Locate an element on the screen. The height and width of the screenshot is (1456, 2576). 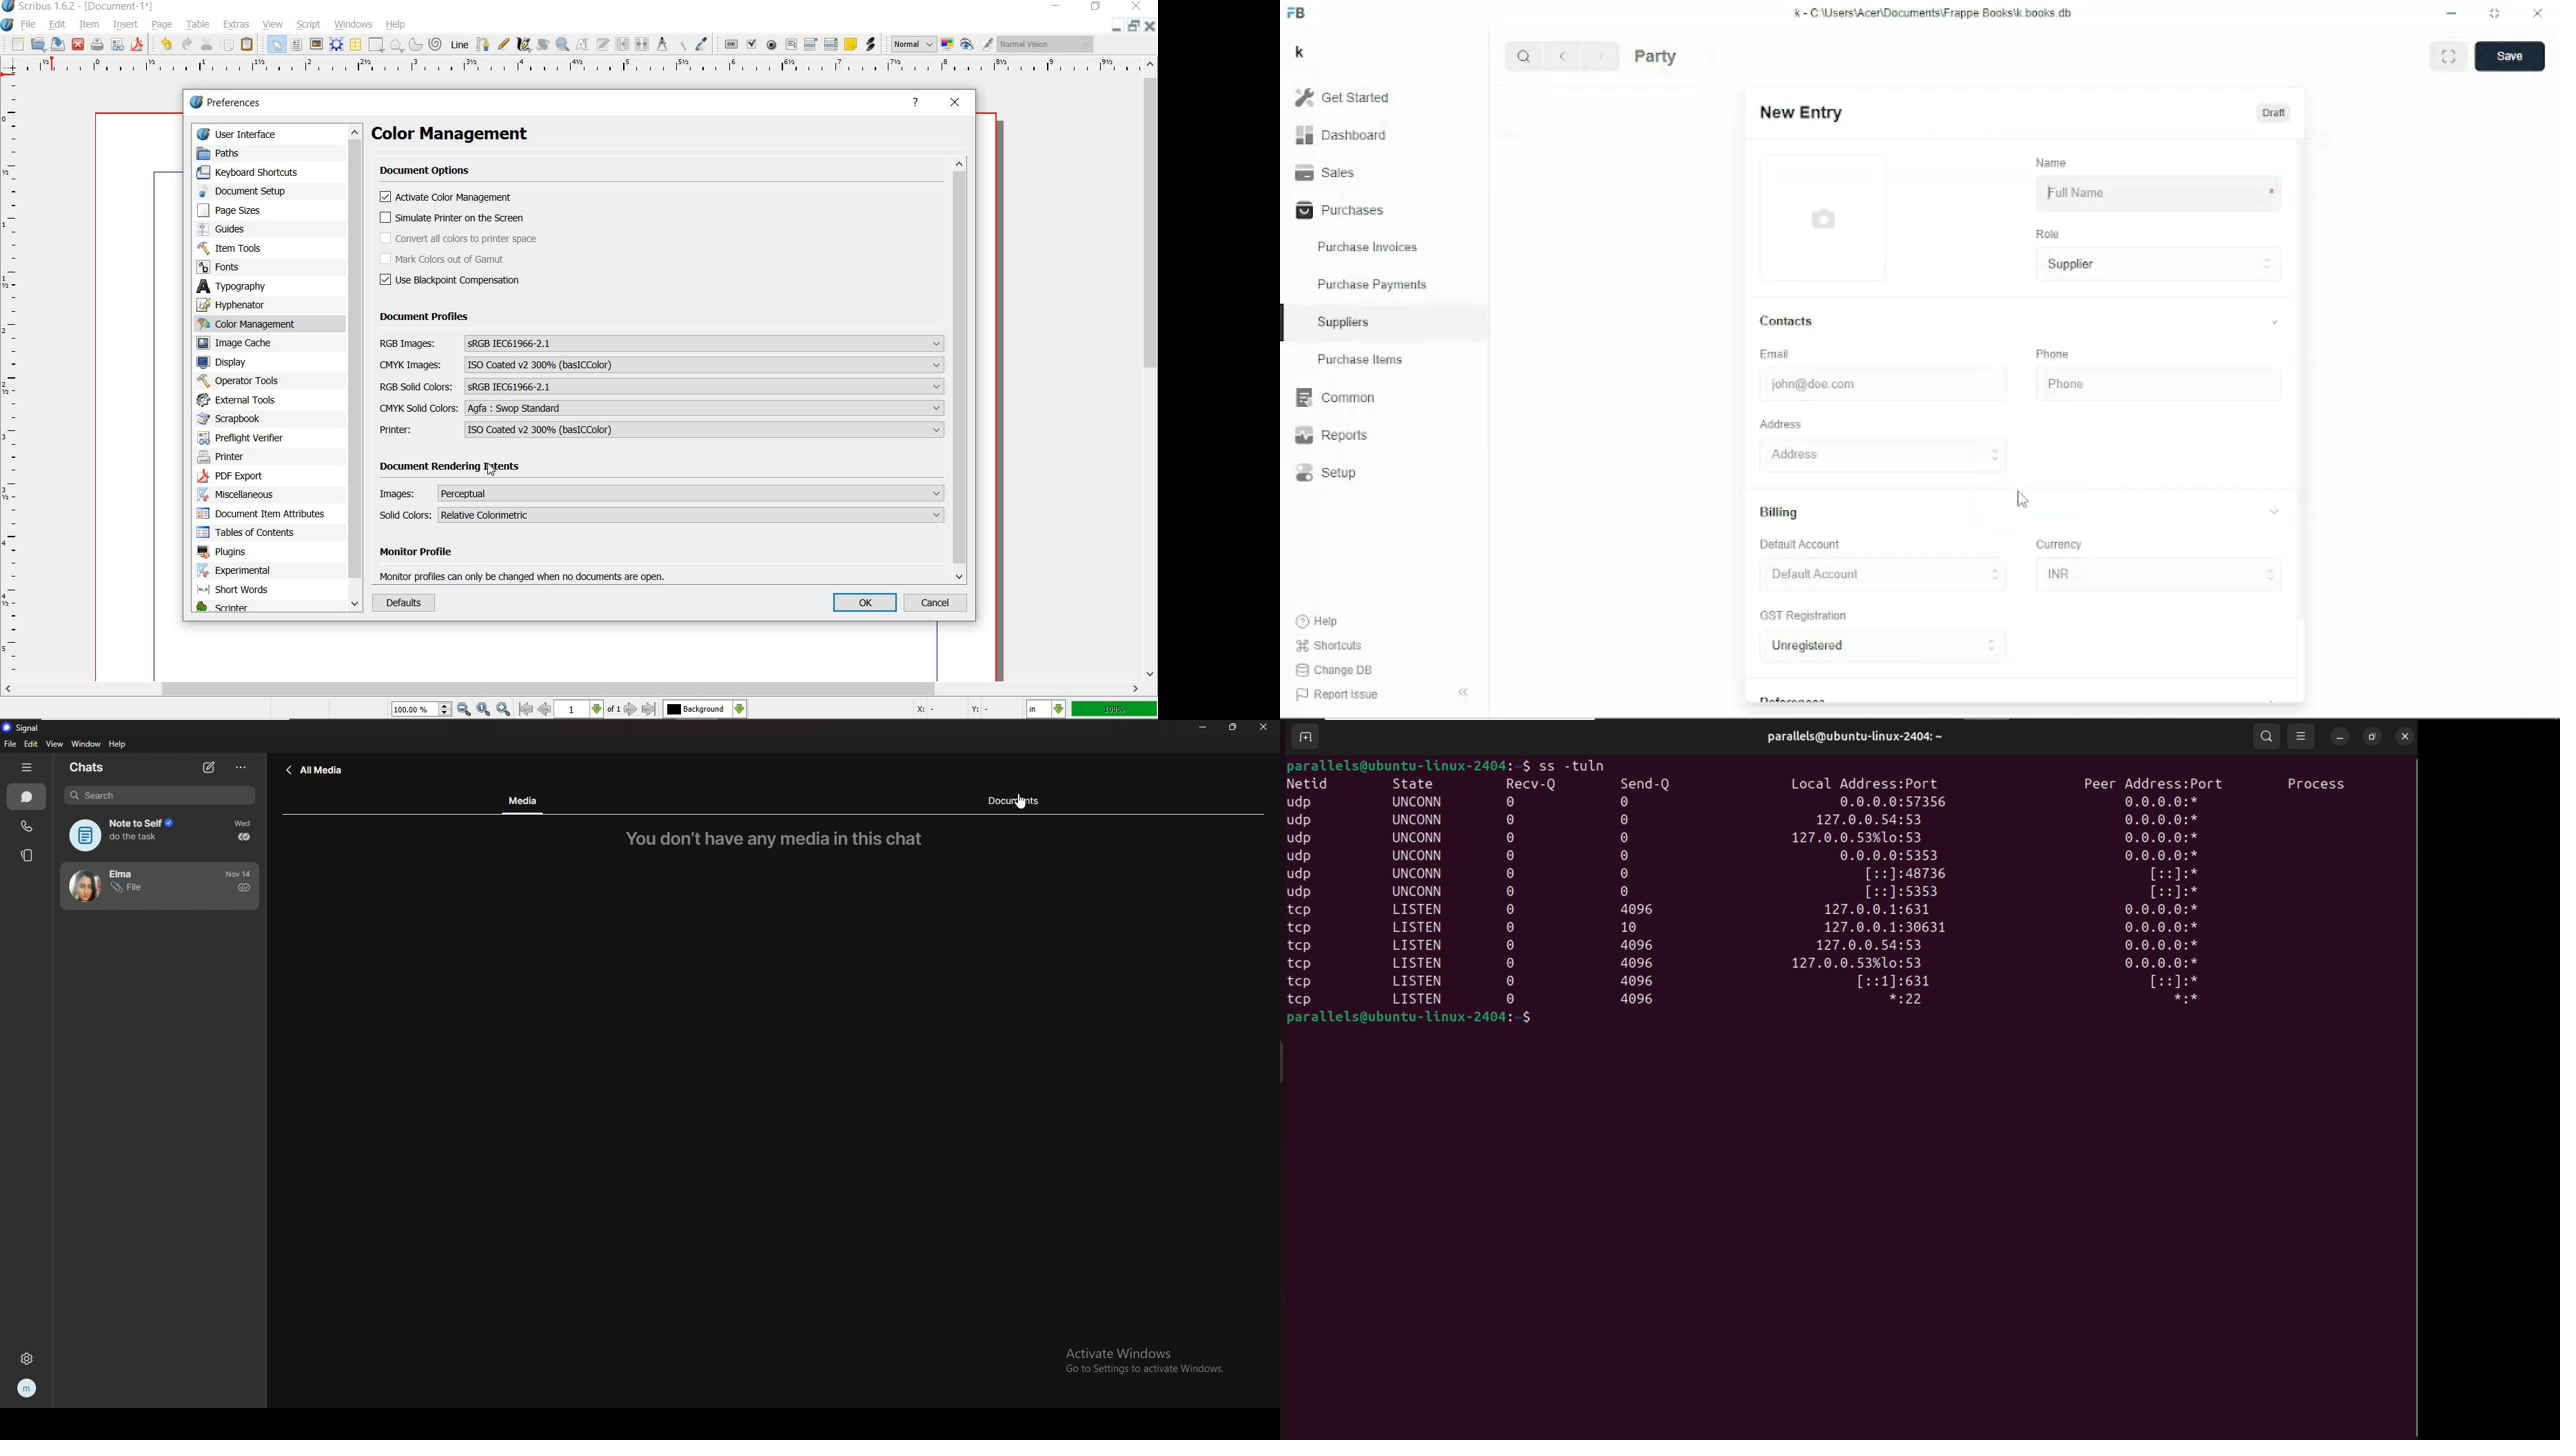
profile is located at coordinates (28, 1389).